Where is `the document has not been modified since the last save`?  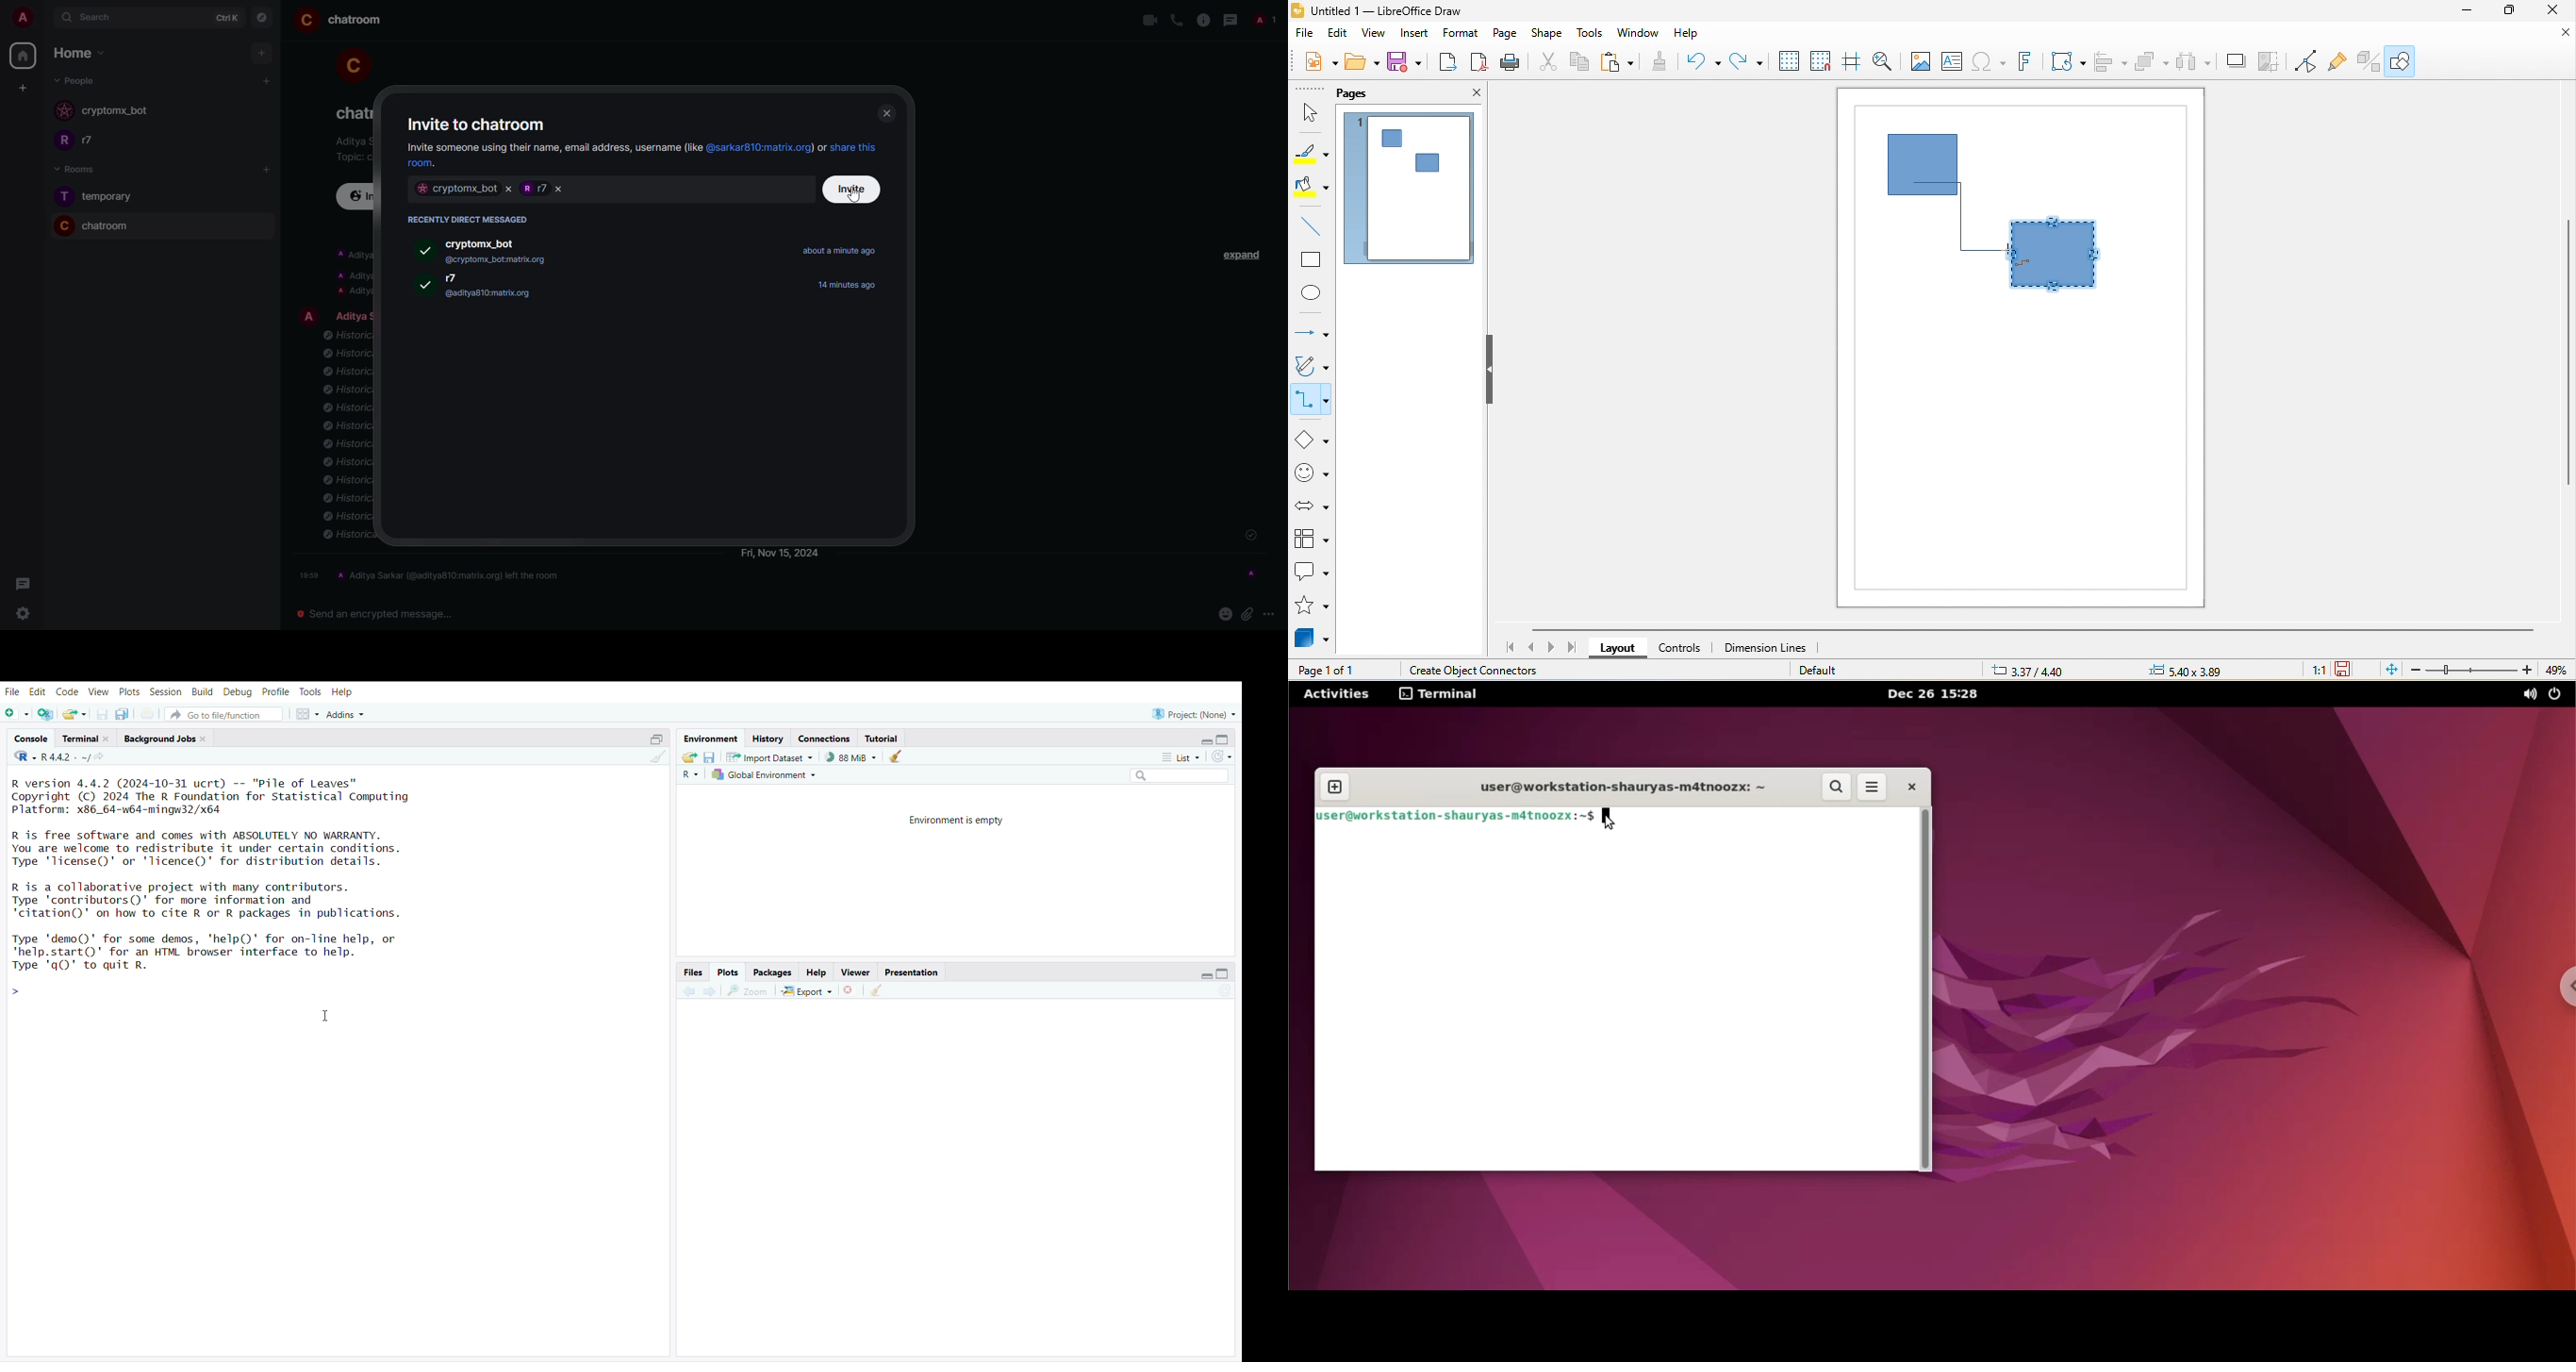 the document has not been modified since the last save is located at coordinates (2352, 670).